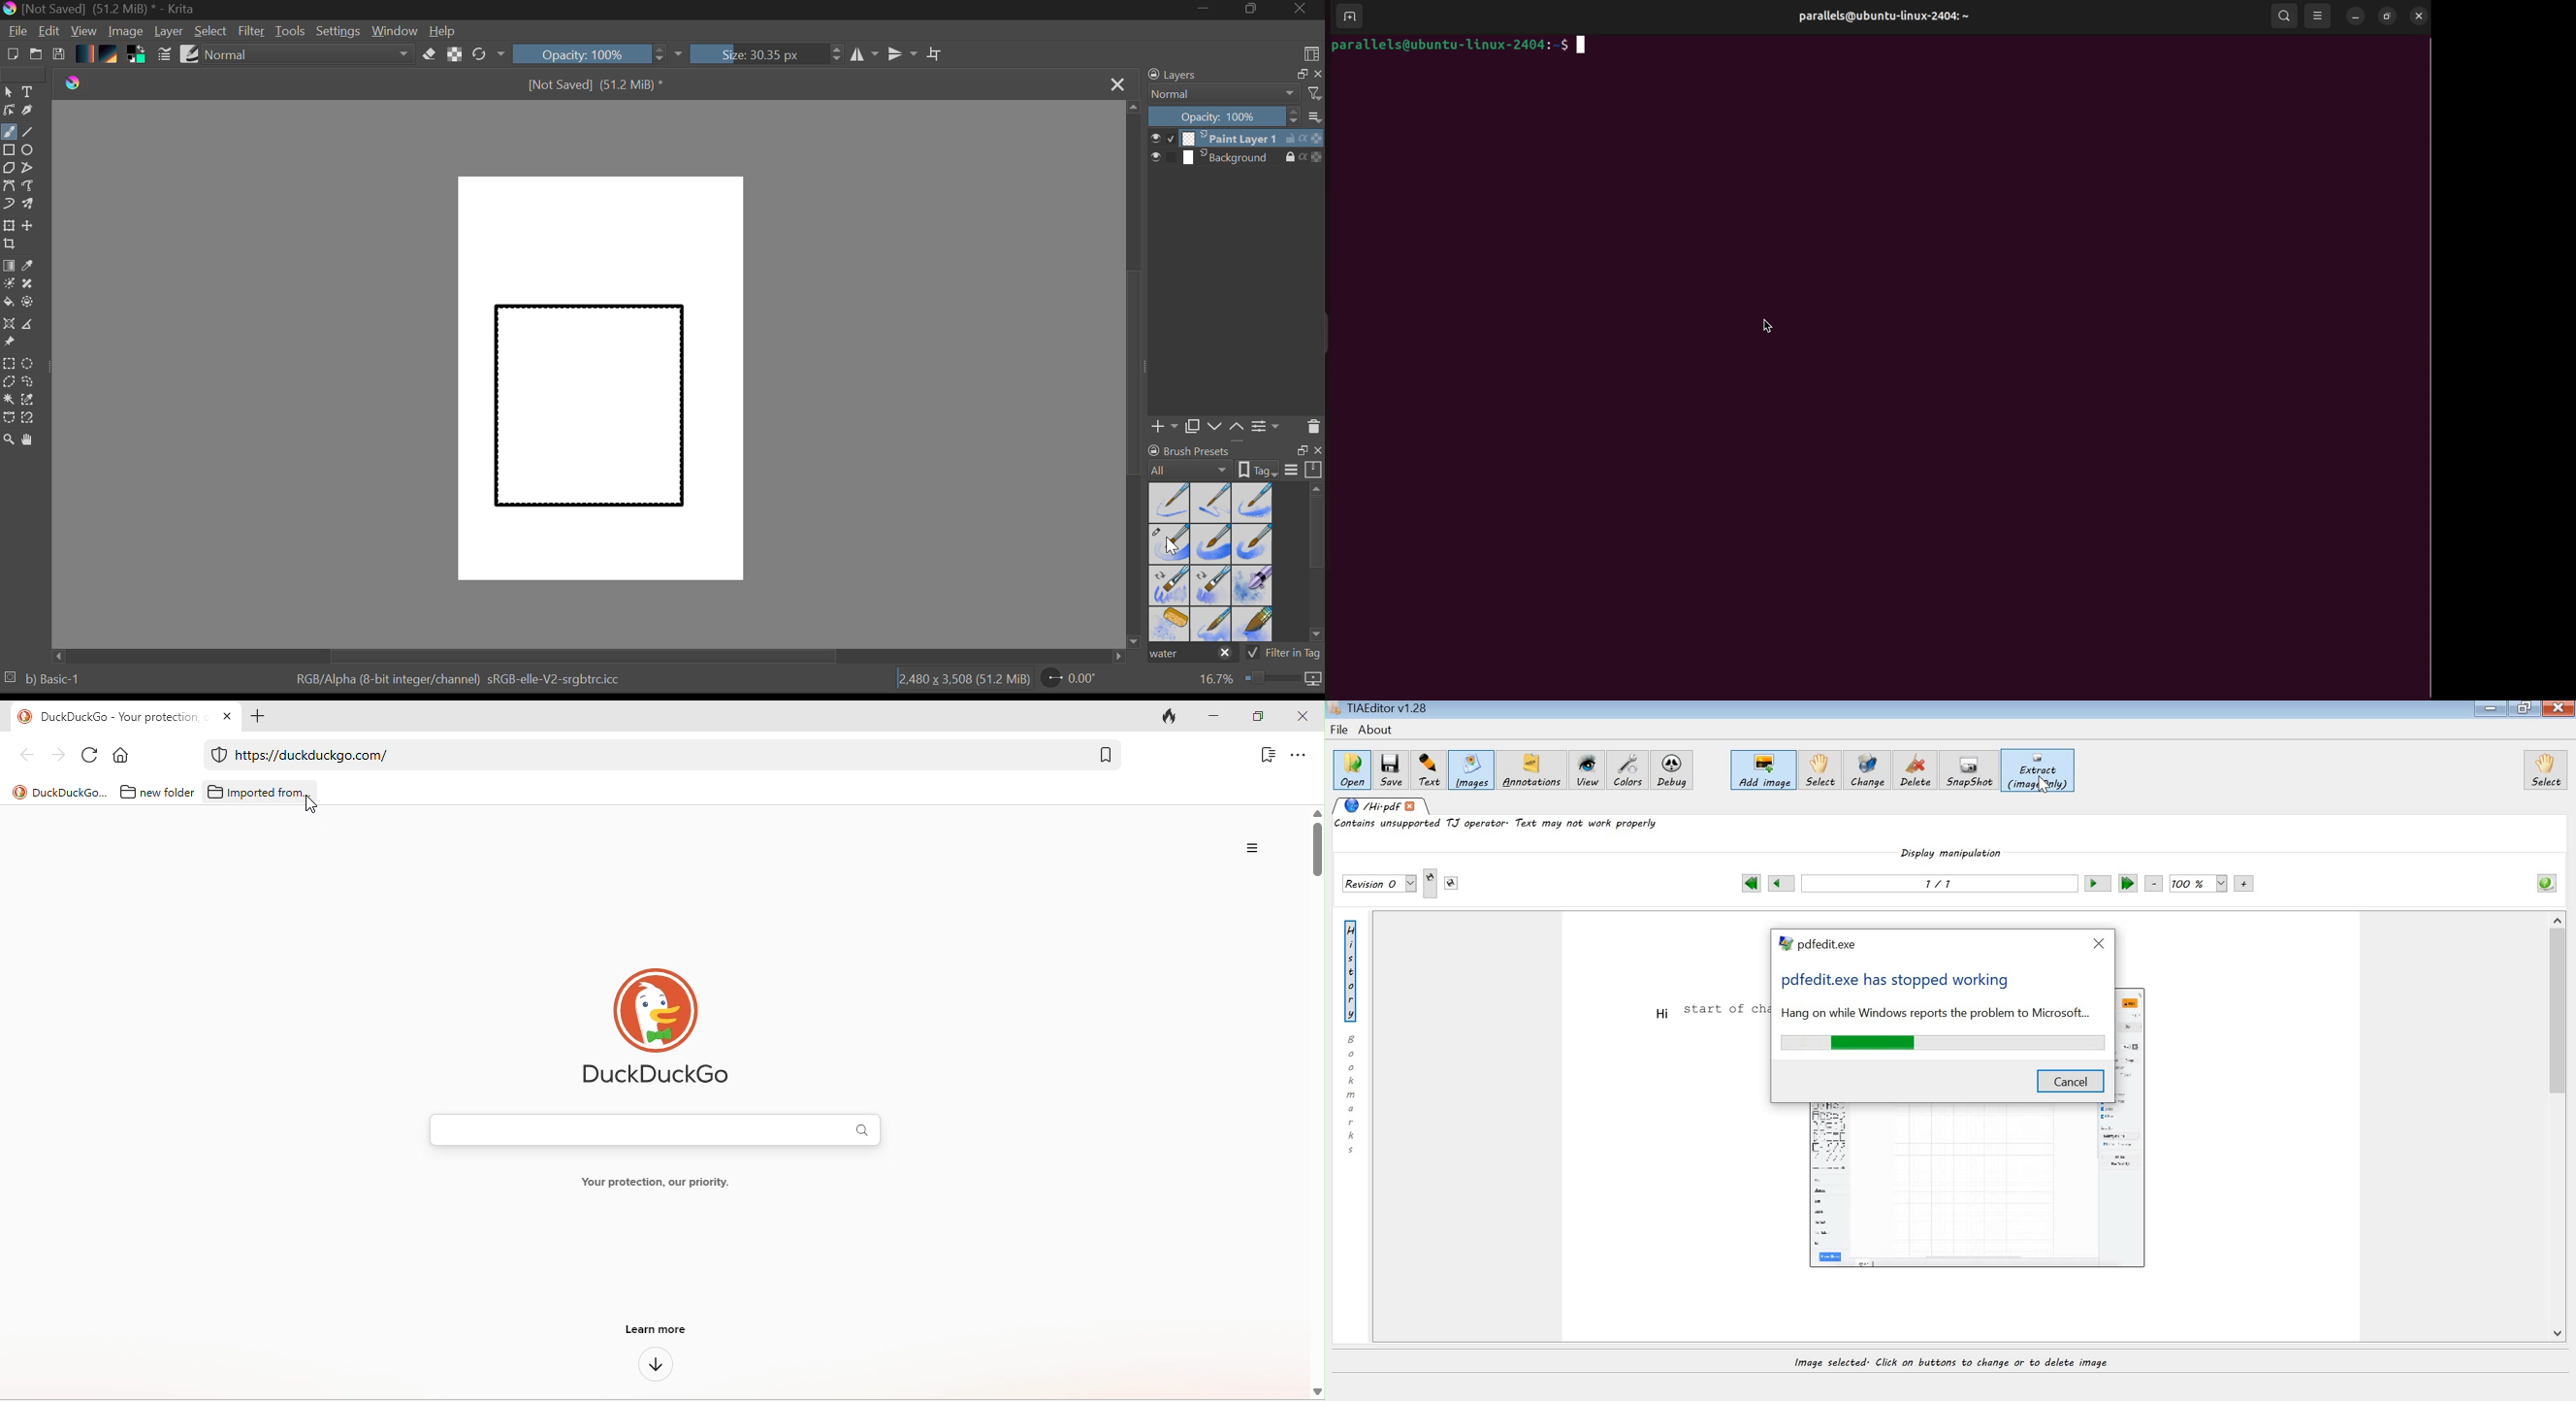 This screenshot has height=1428, width=2576. I want to click on forward, so click(54, 754).